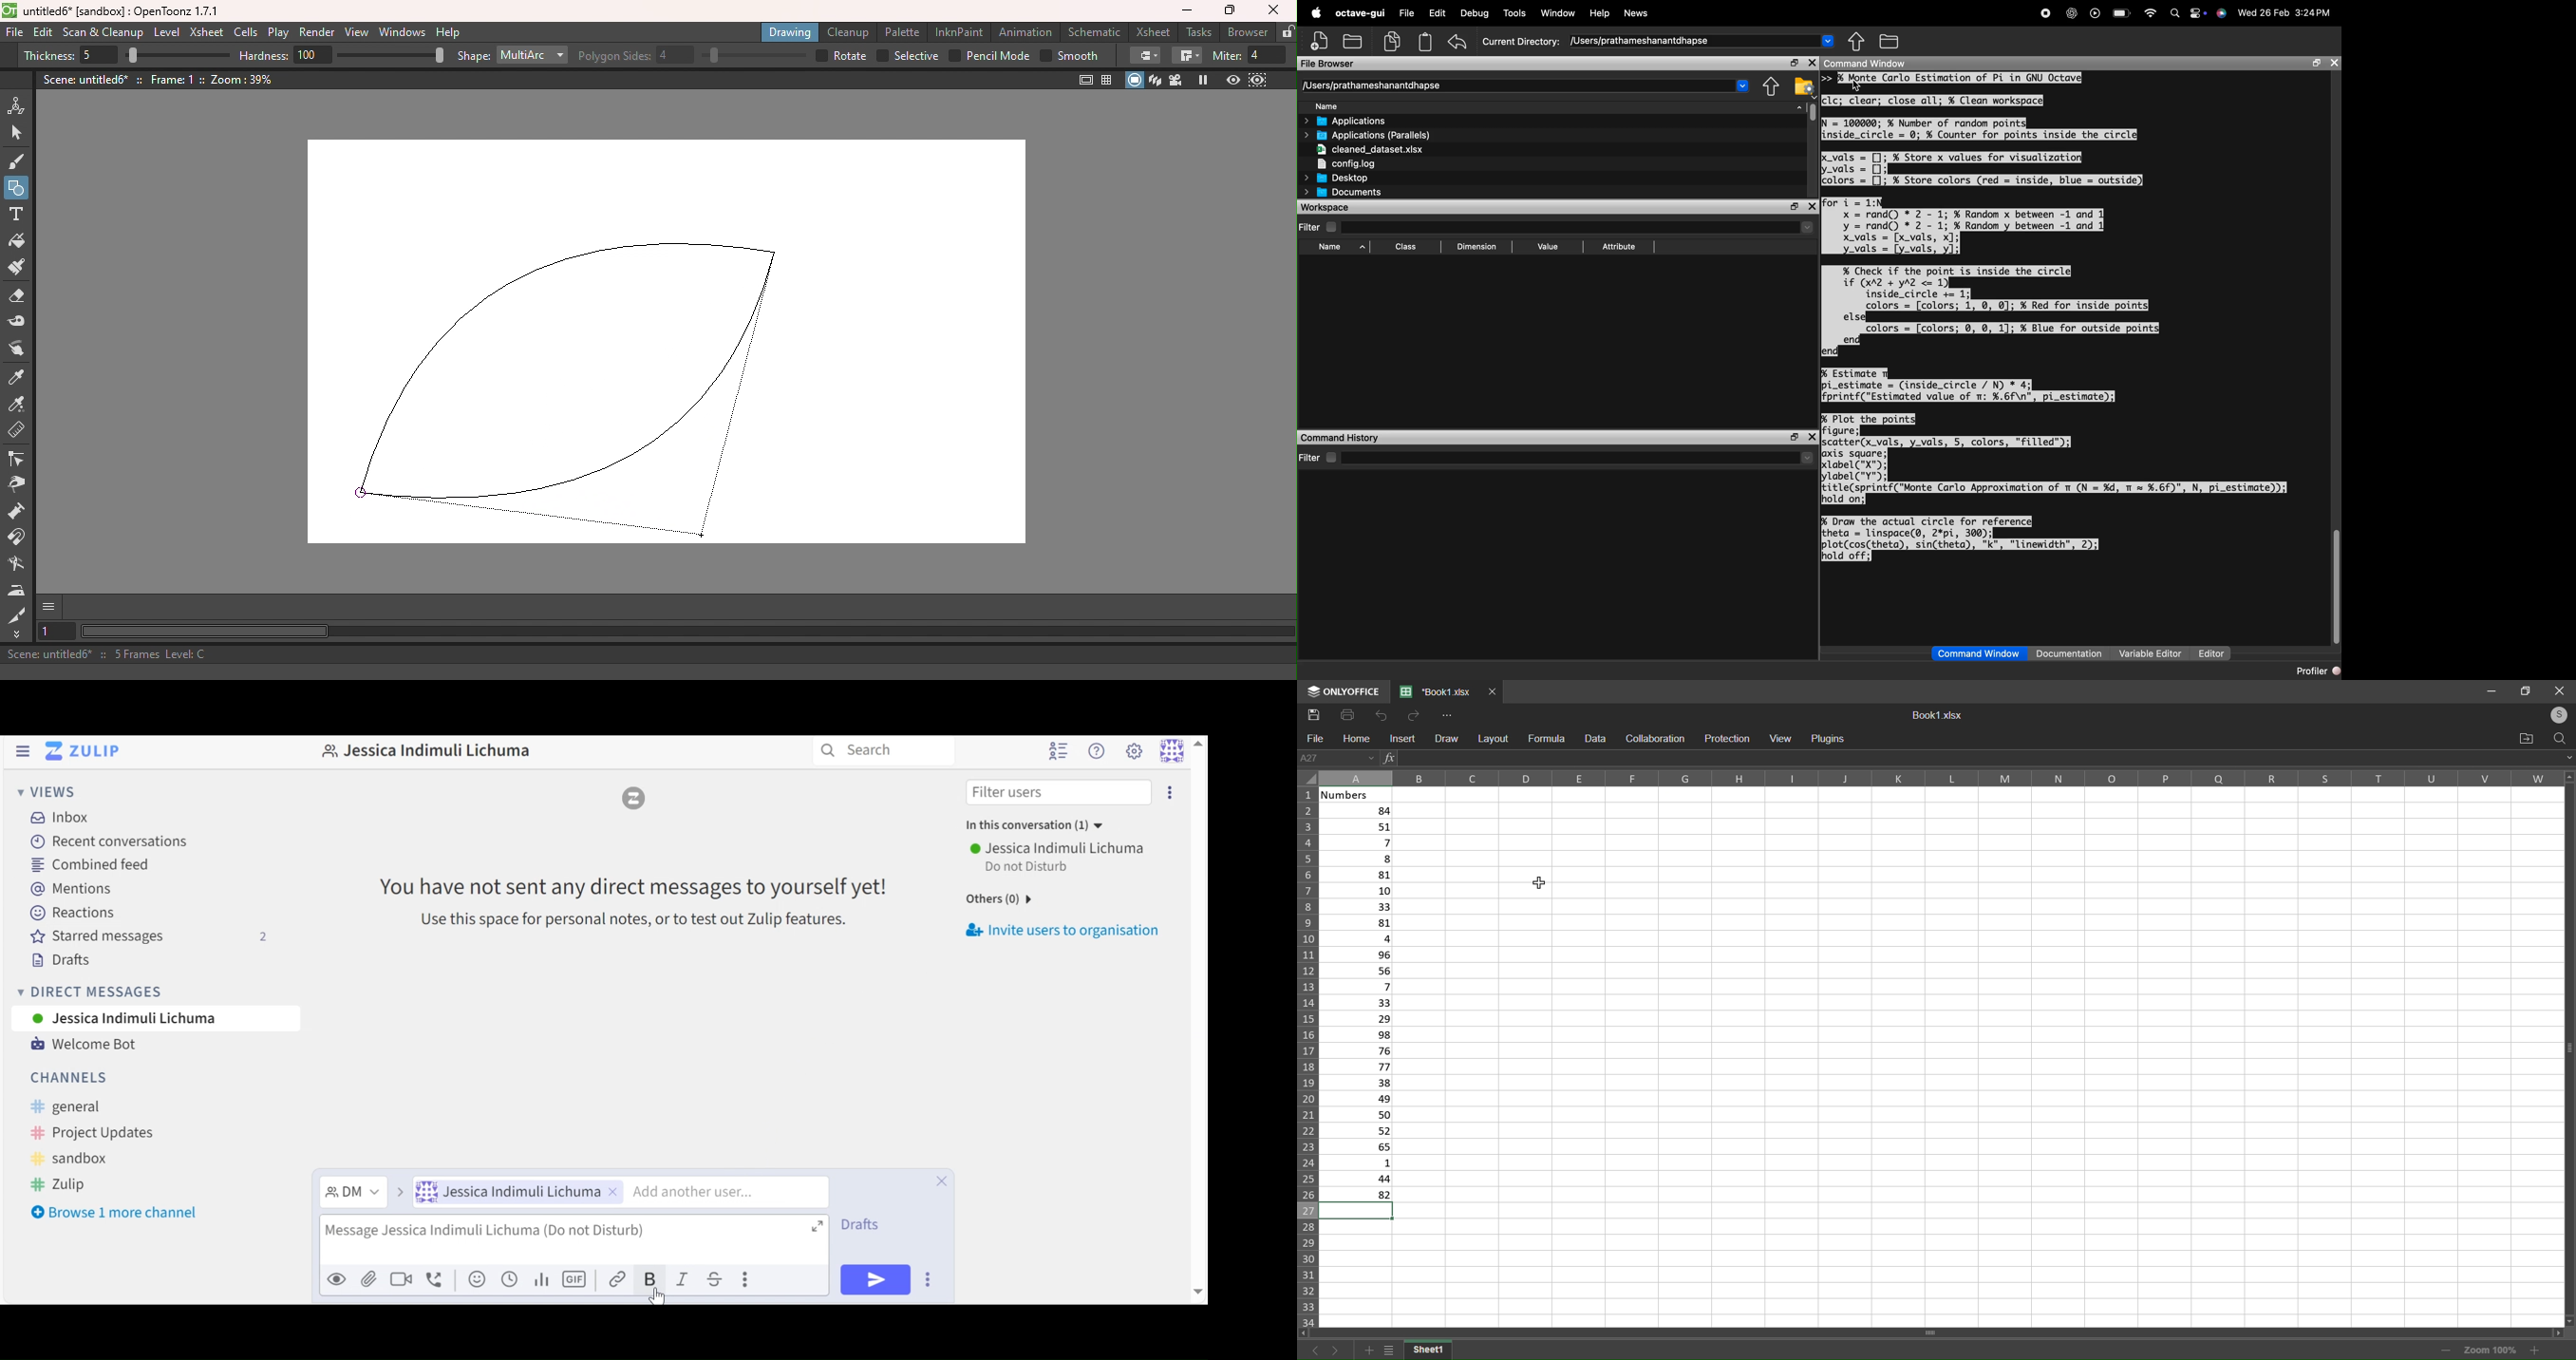 The width and height of the screenshot is (2576, 1372). I want to click on move right, so click(2565, 1335).